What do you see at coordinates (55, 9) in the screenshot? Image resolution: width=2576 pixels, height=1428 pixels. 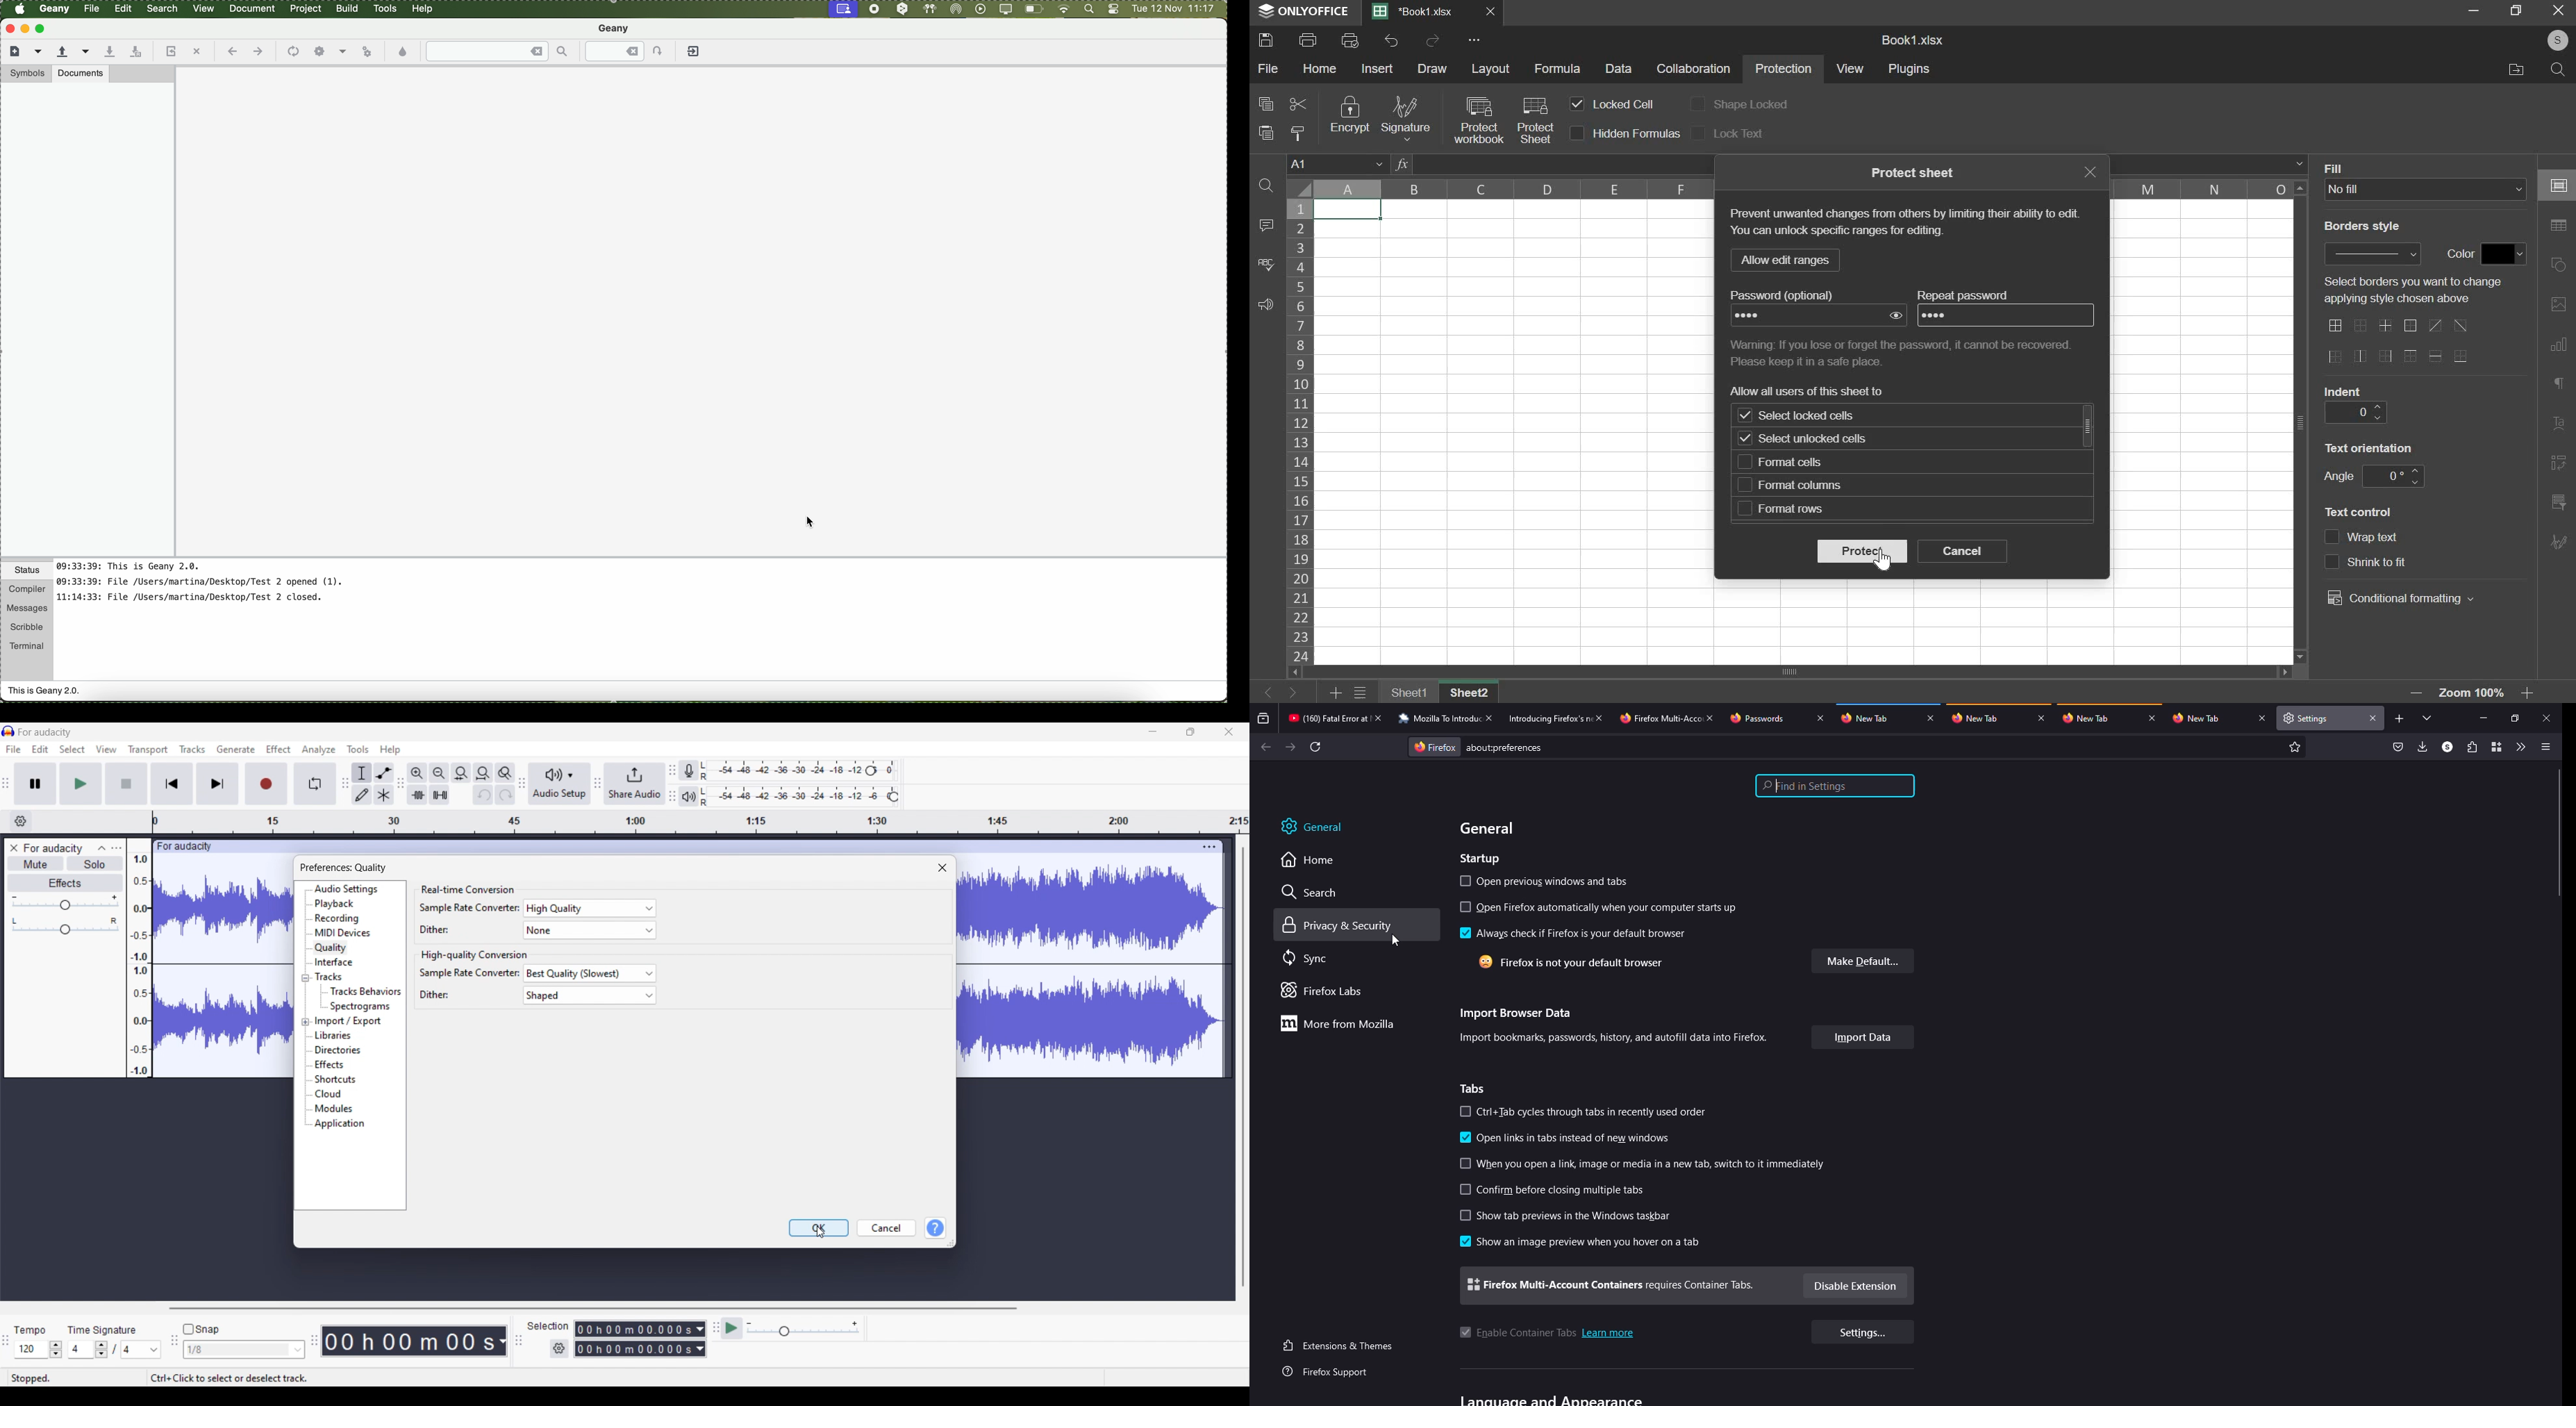 I see `Geany` at bounding box center [55, 9].